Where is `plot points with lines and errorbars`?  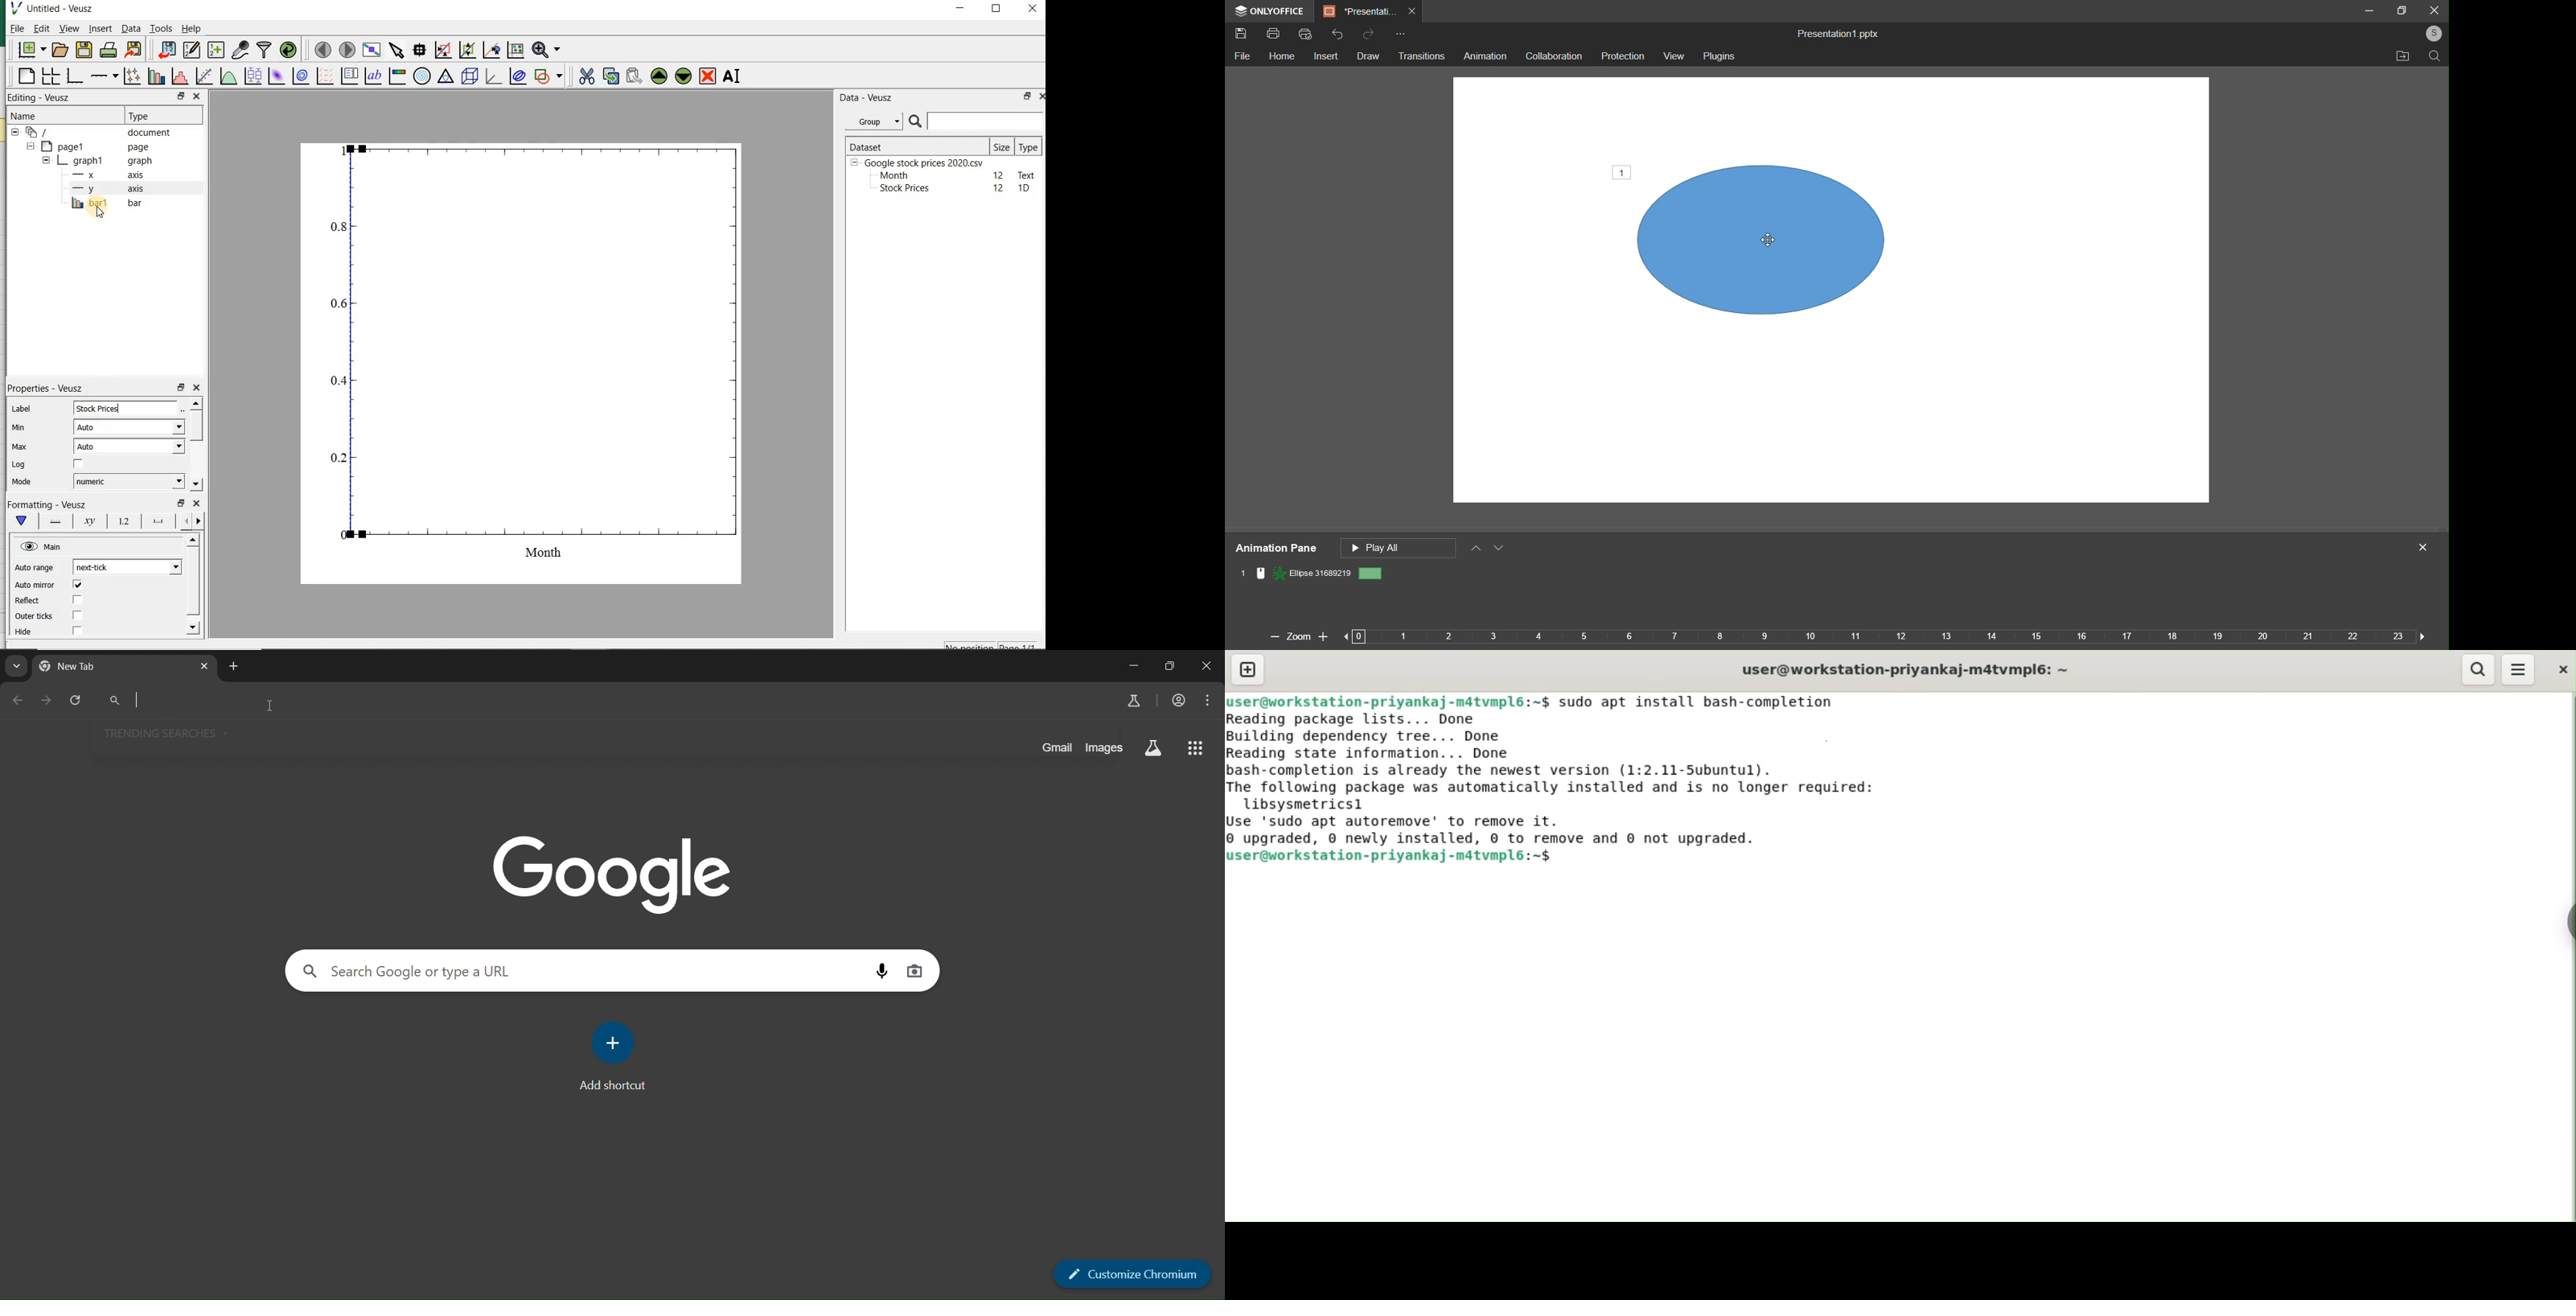
plot points with lines and errorbars is located at coordinates (129, 77).